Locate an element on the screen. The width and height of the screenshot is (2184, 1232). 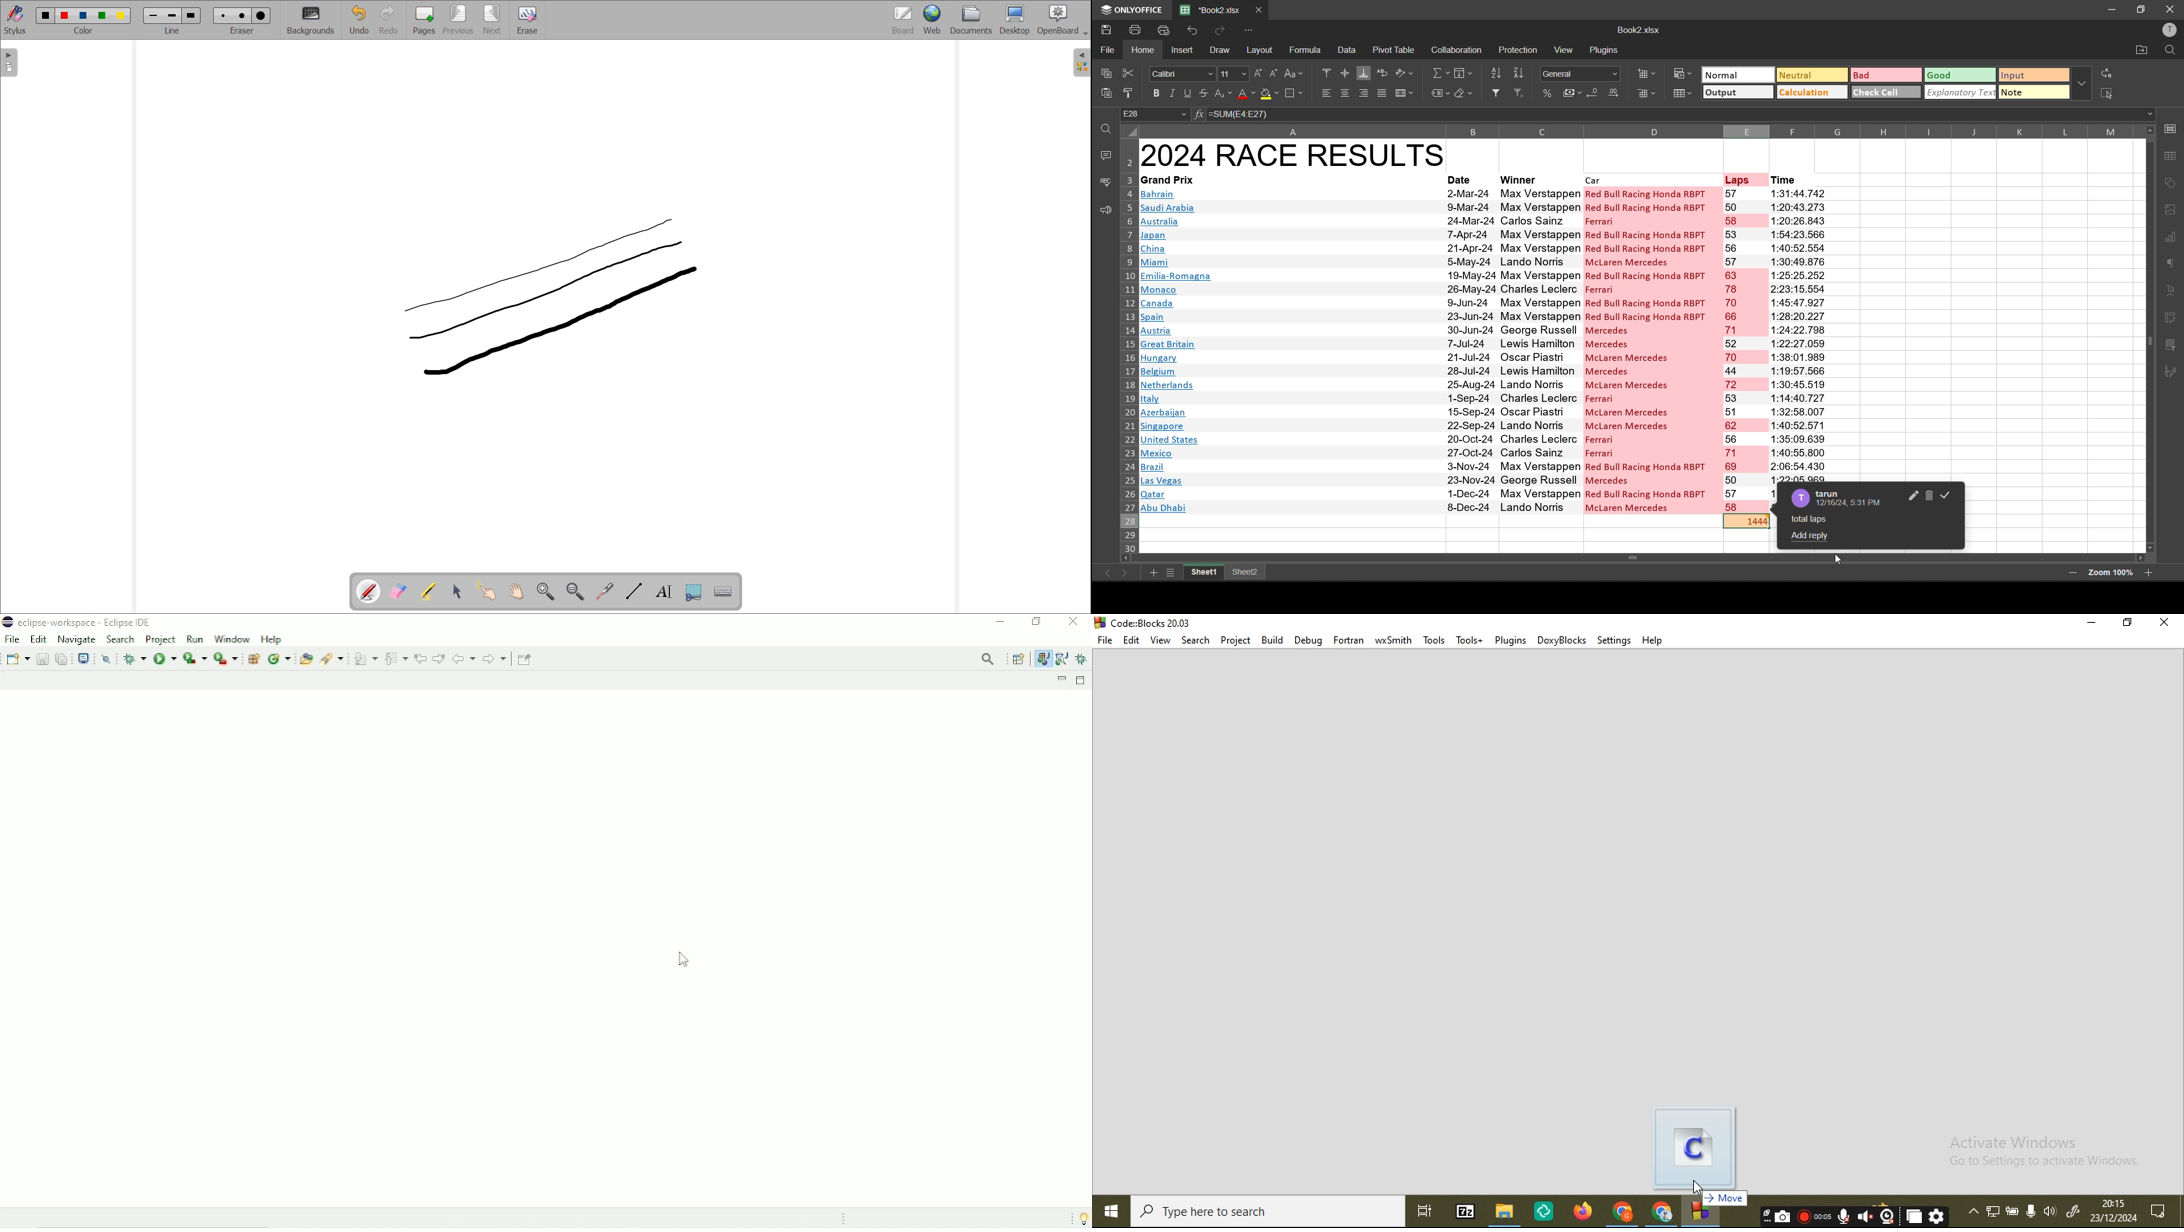
Run is located at coordinates (195, 639).